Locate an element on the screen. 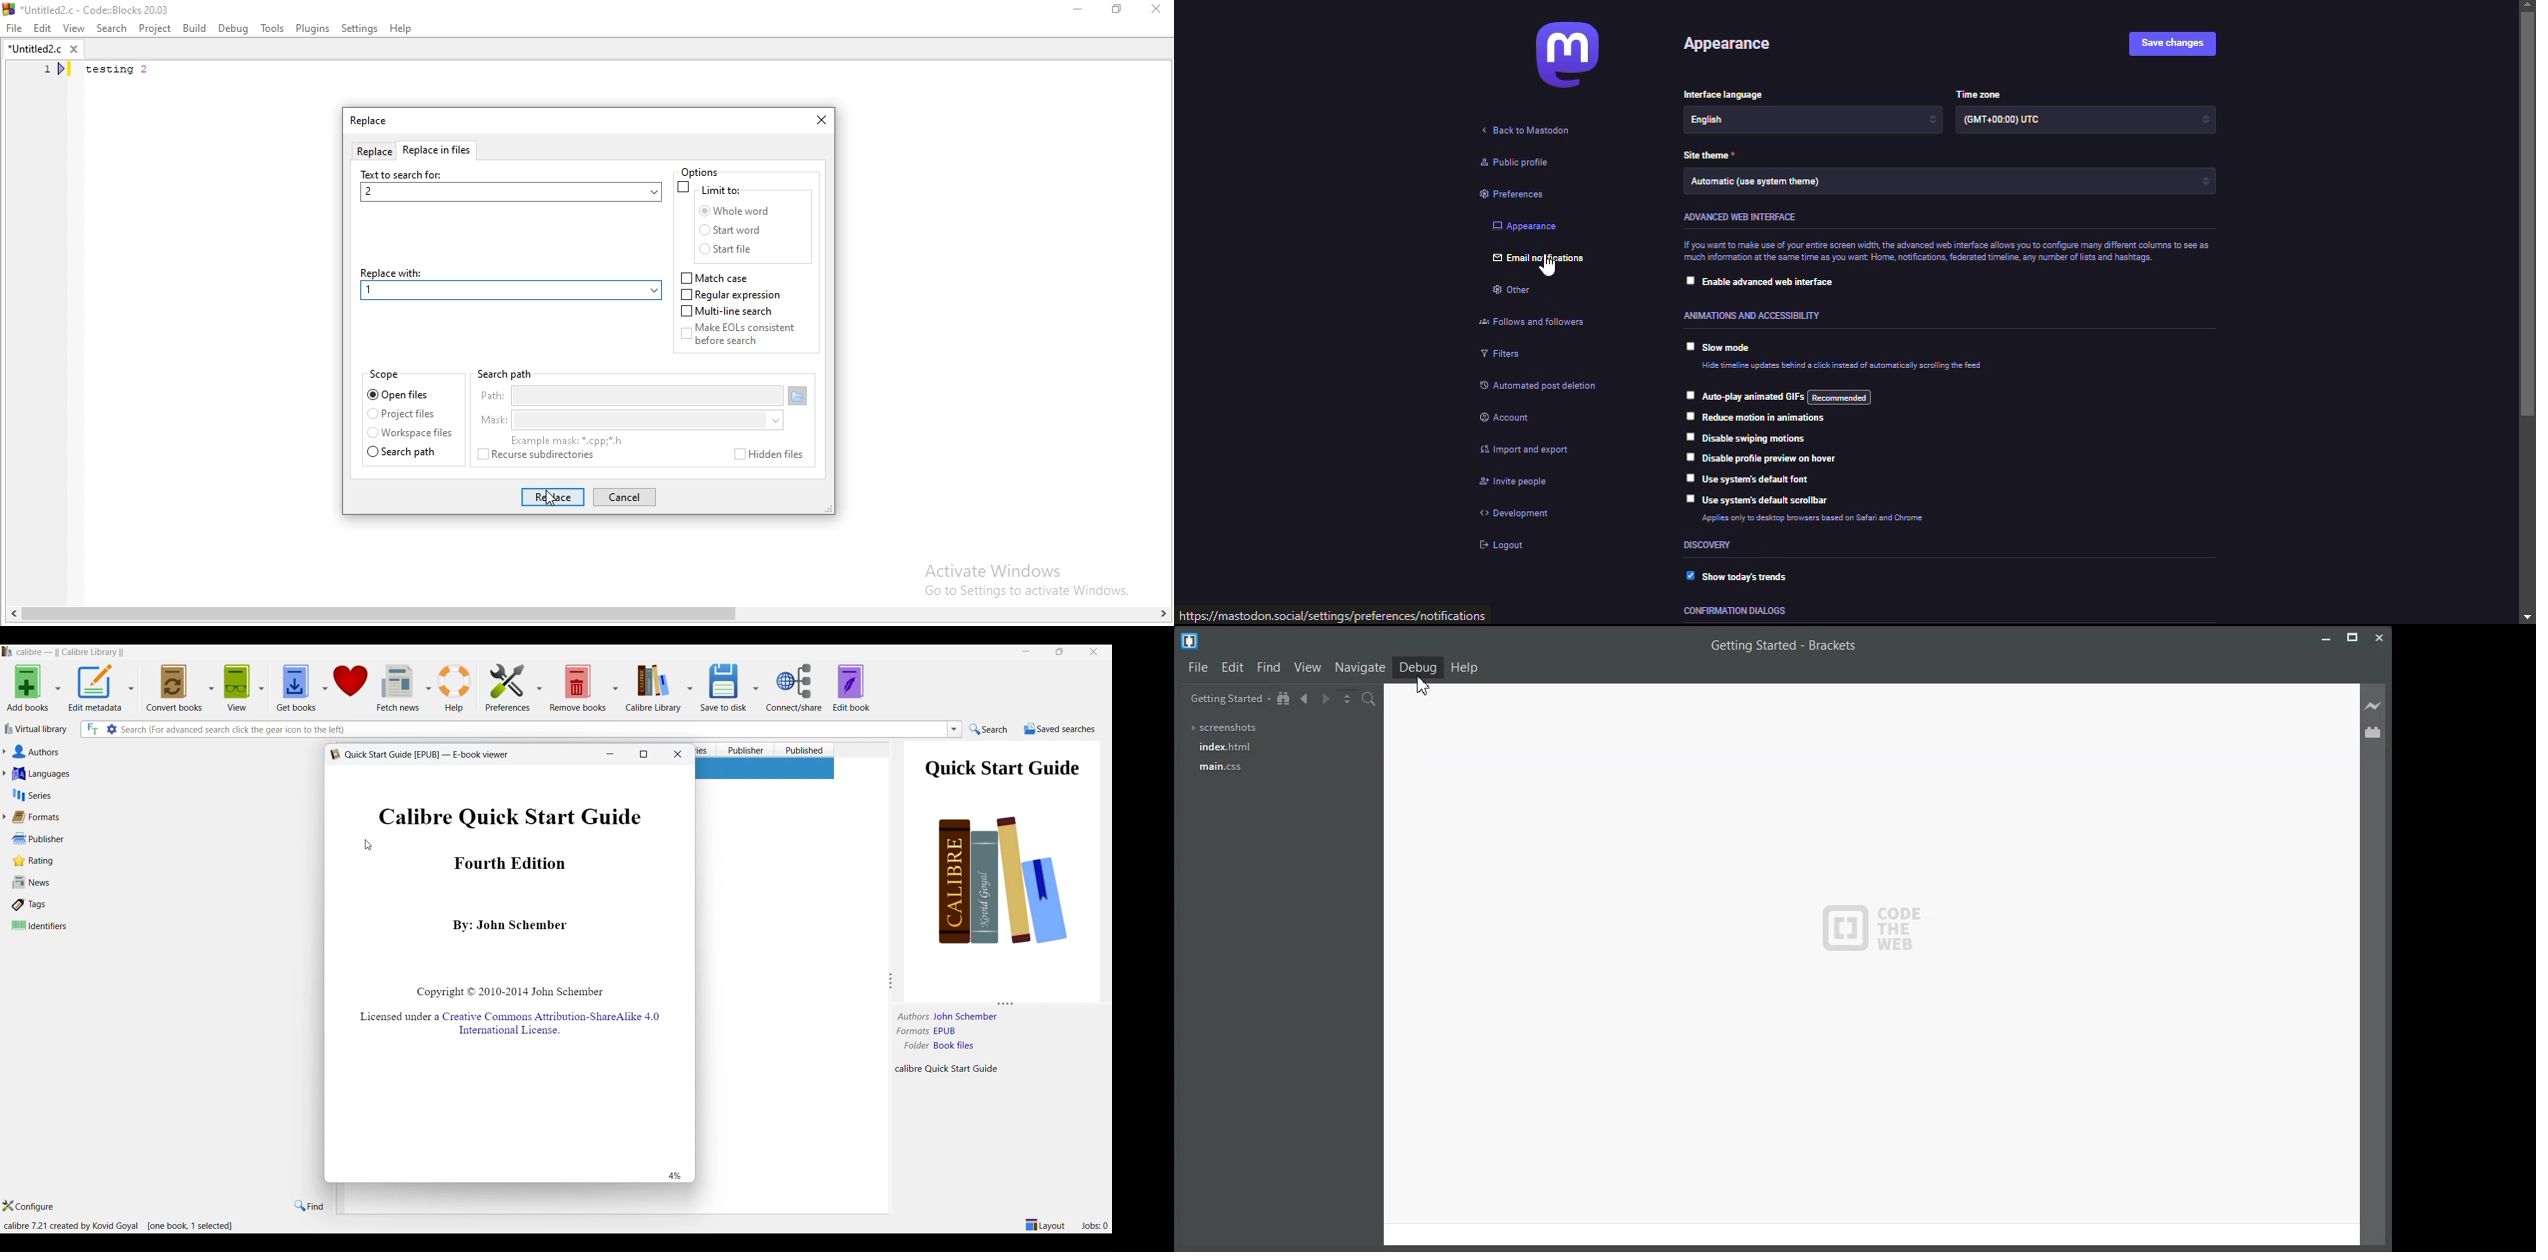 This screenshot has height=1260, width=2548. website is located at coordinates (1335, 615).